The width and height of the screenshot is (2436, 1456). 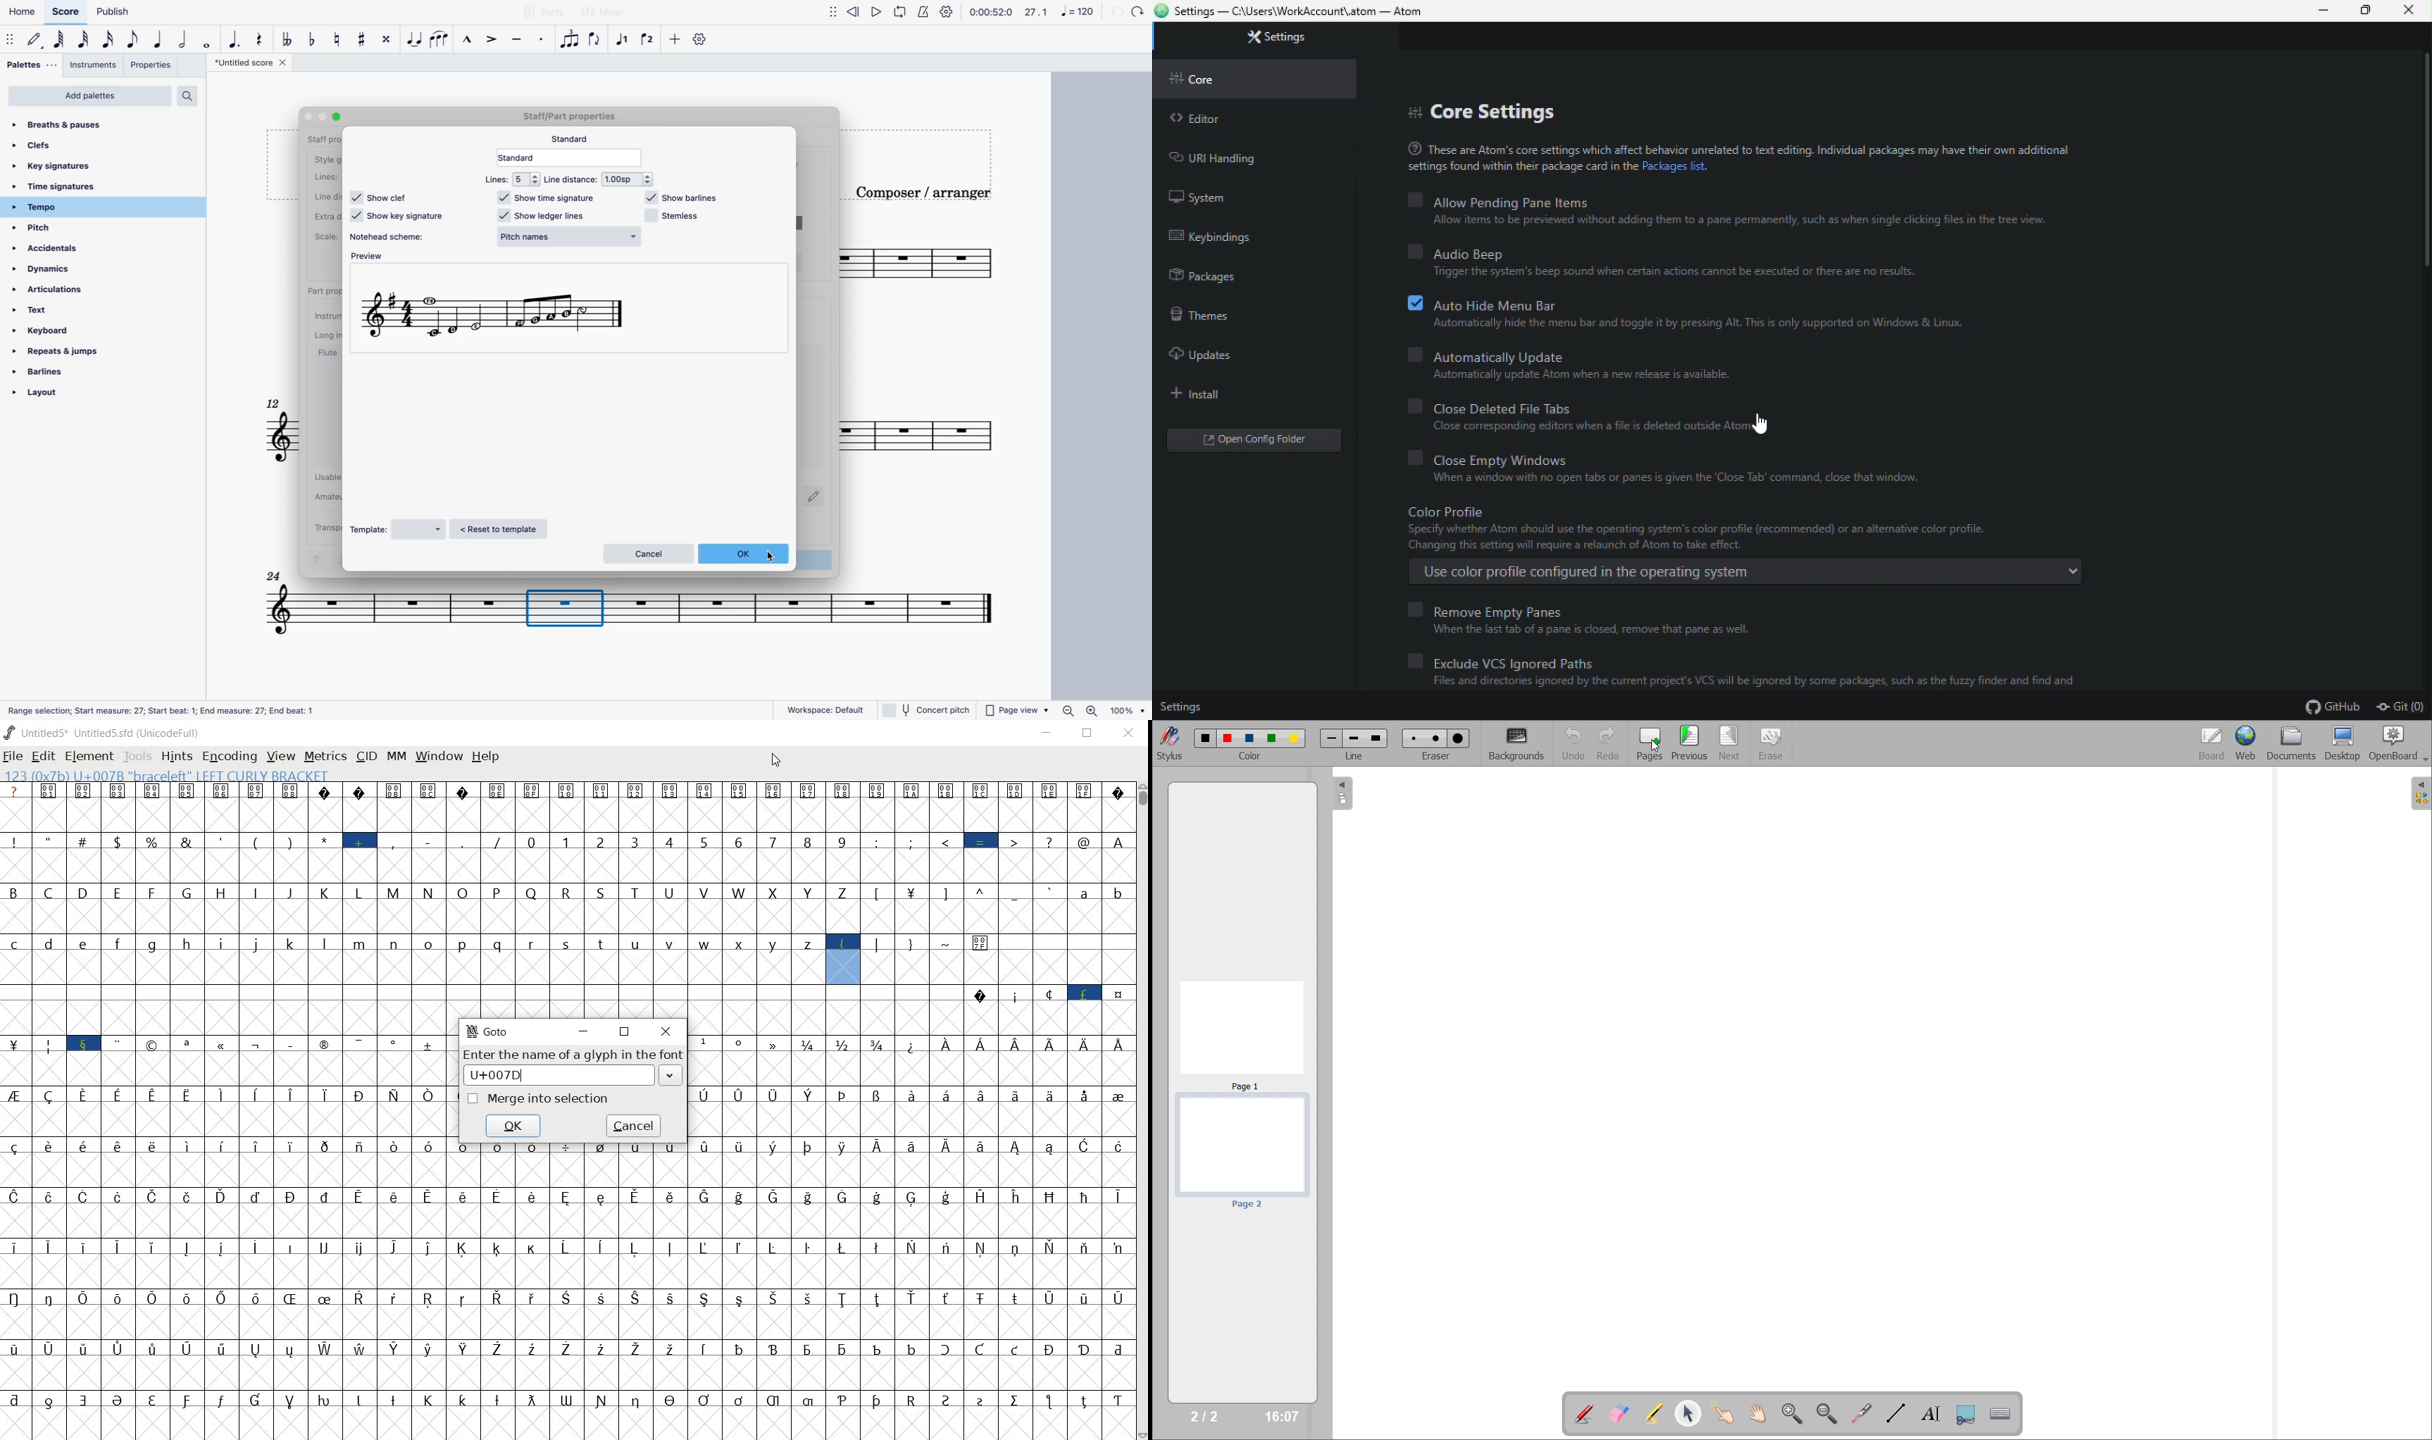 I want to click on Use color profile configured in the operating system E, so click(x=1740, y=572).